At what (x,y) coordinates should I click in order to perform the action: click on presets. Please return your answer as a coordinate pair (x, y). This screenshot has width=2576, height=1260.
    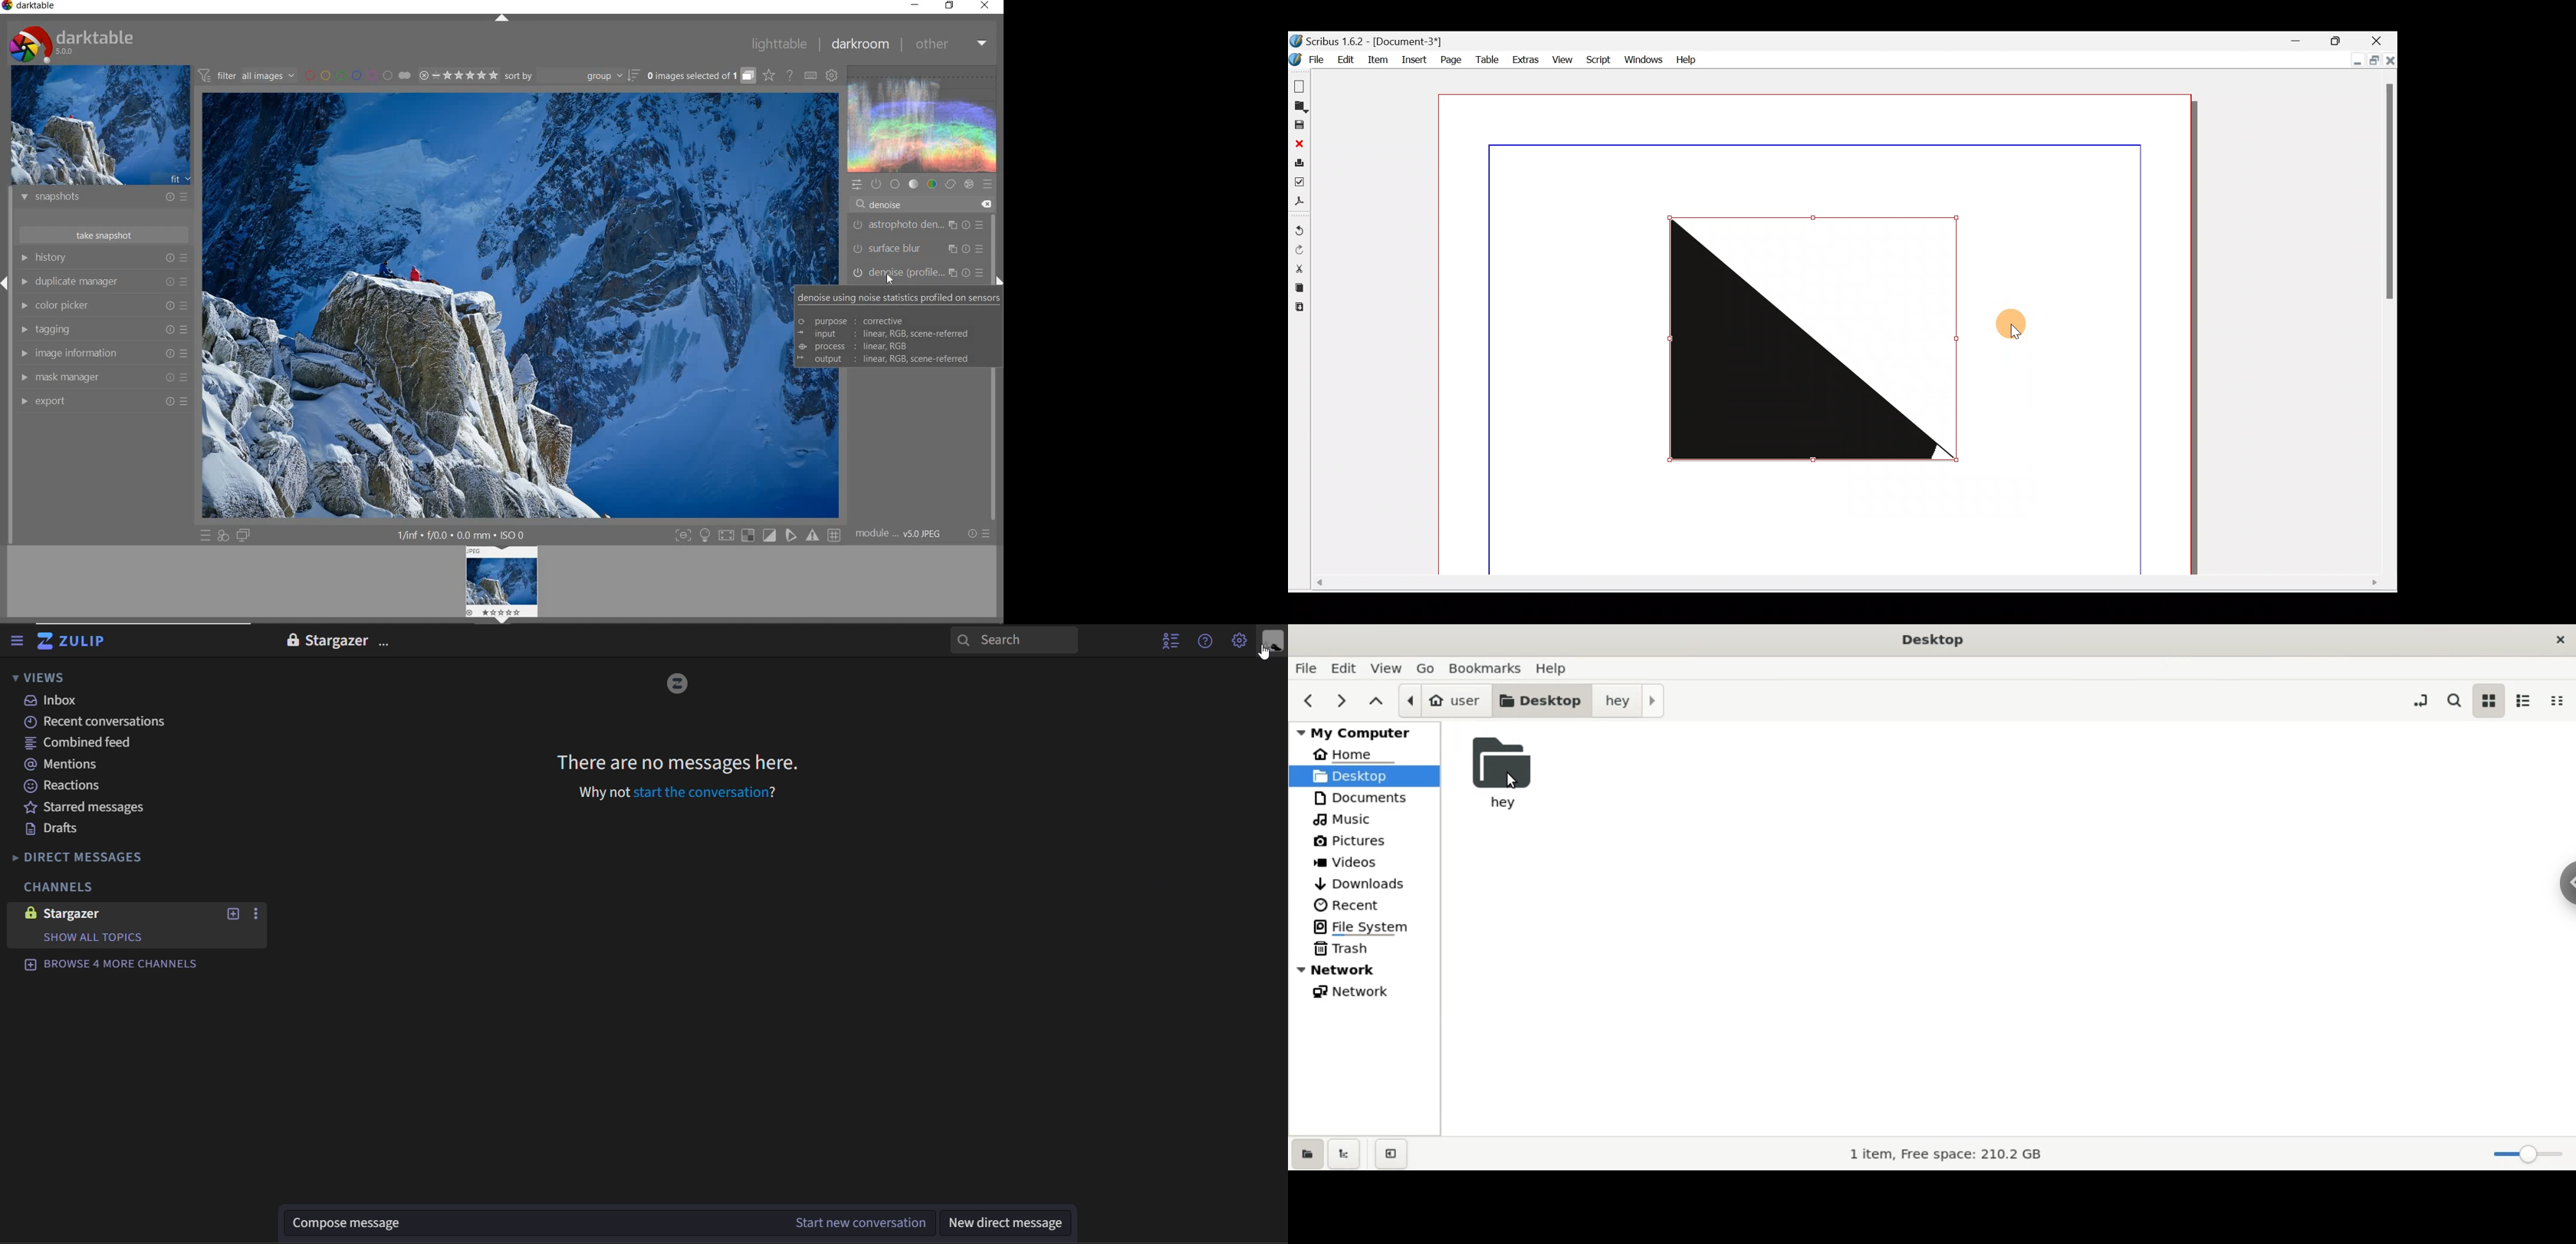
    Looking at the image, I should click on (988, 182).